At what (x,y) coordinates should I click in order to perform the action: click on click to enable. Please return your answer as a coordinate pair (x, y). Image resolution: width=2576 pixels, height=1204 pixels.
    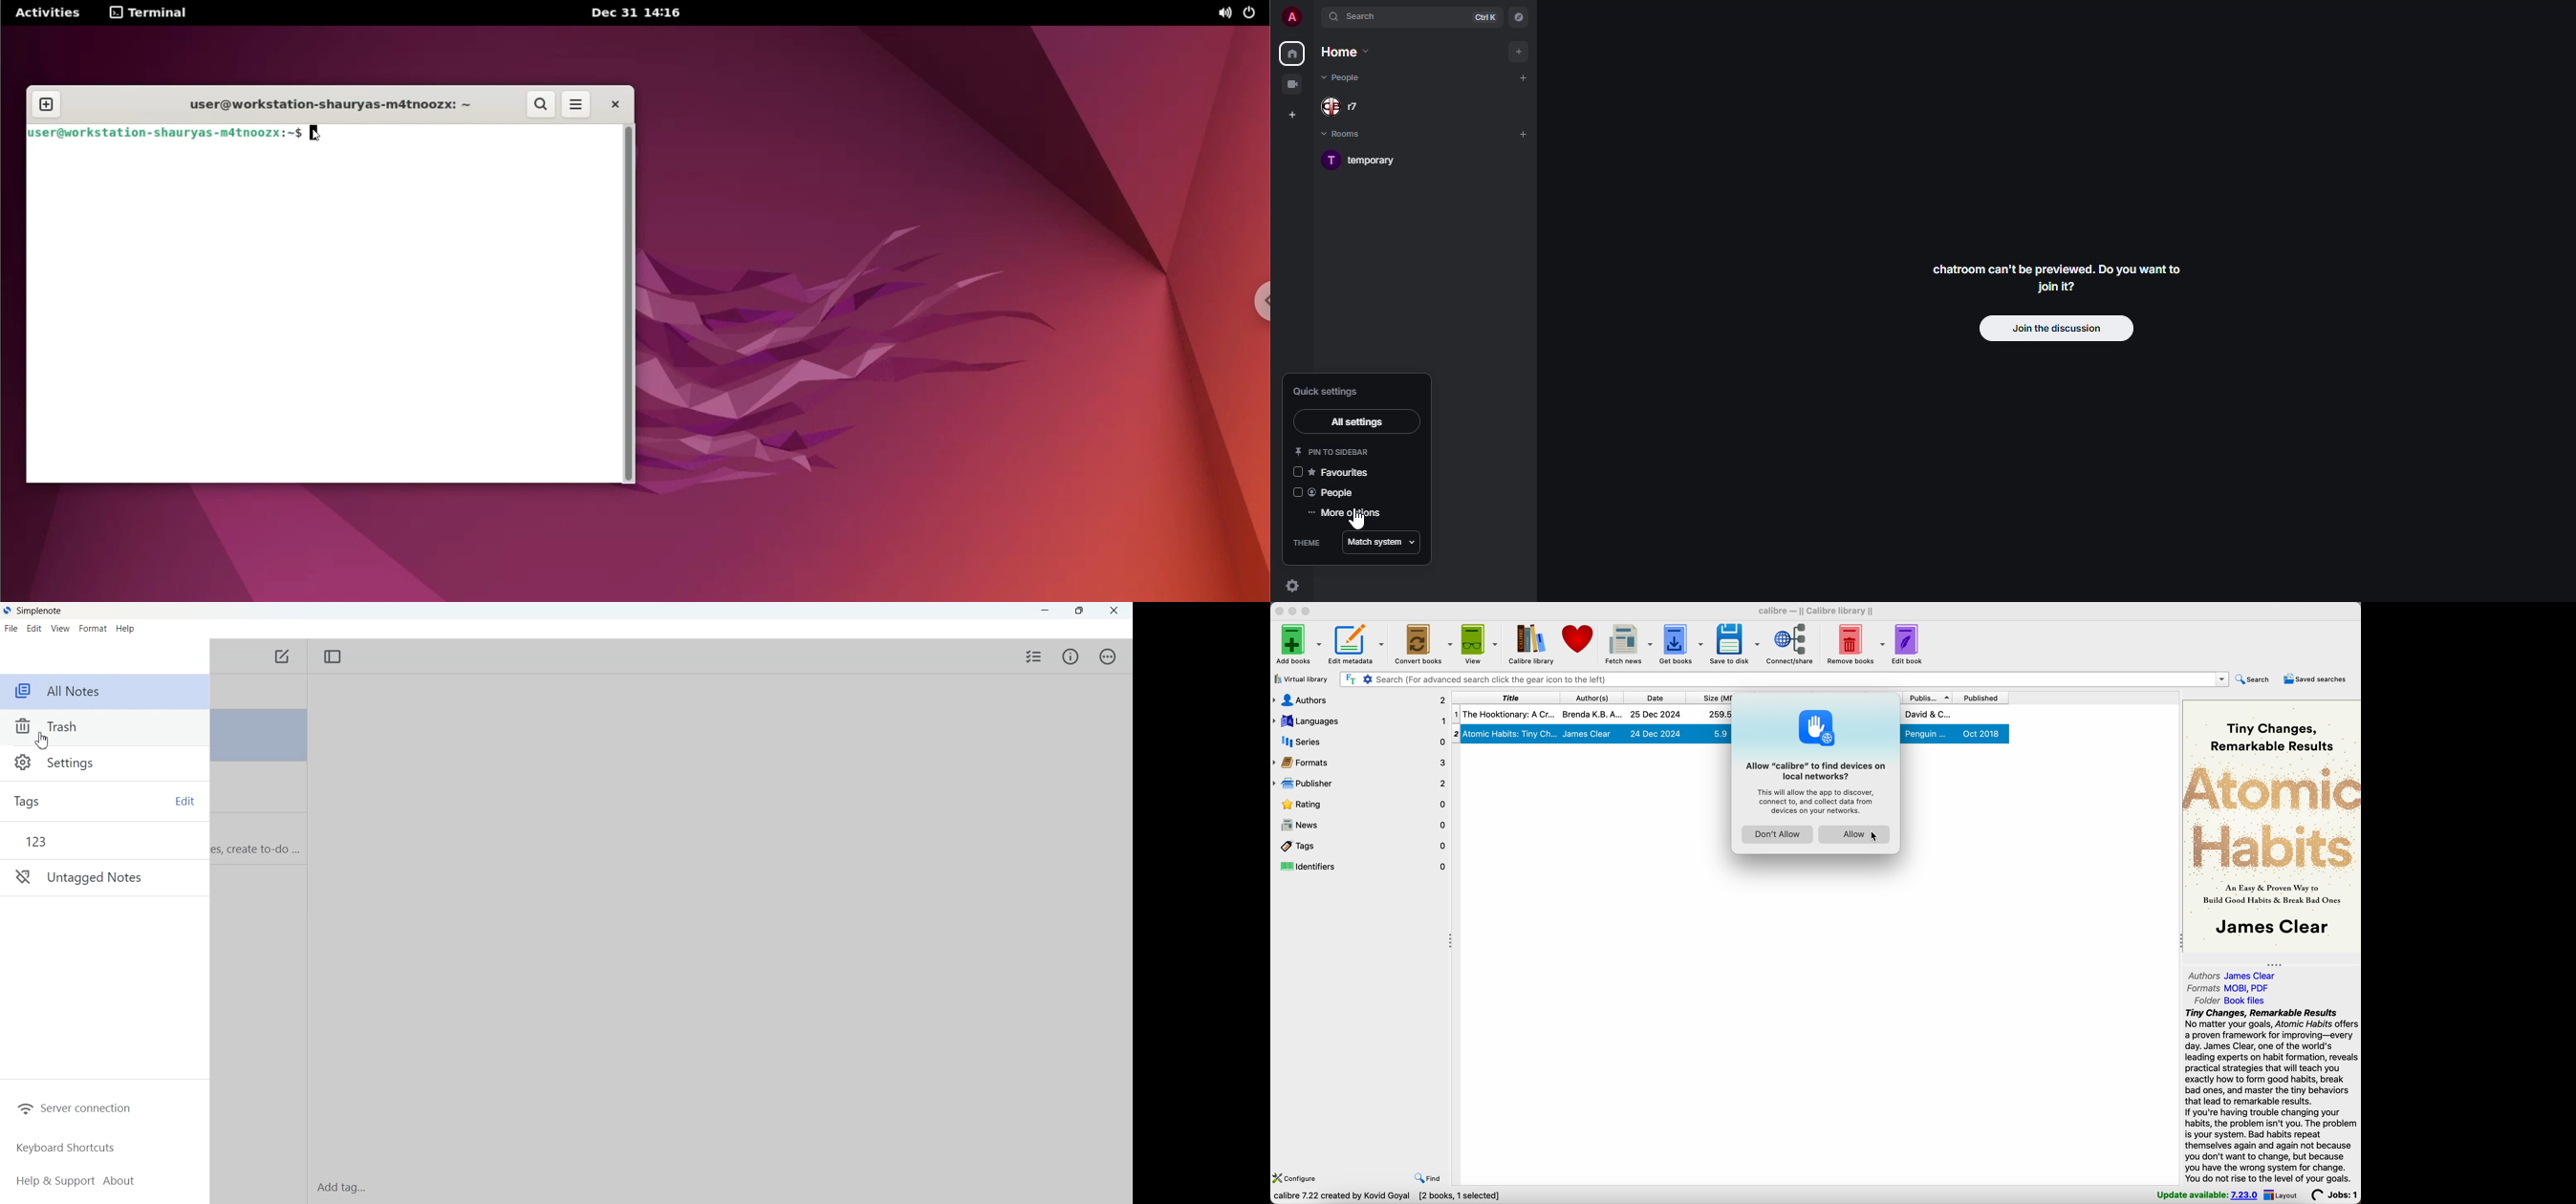
    Looking at the image, I should click on (1293, 472).